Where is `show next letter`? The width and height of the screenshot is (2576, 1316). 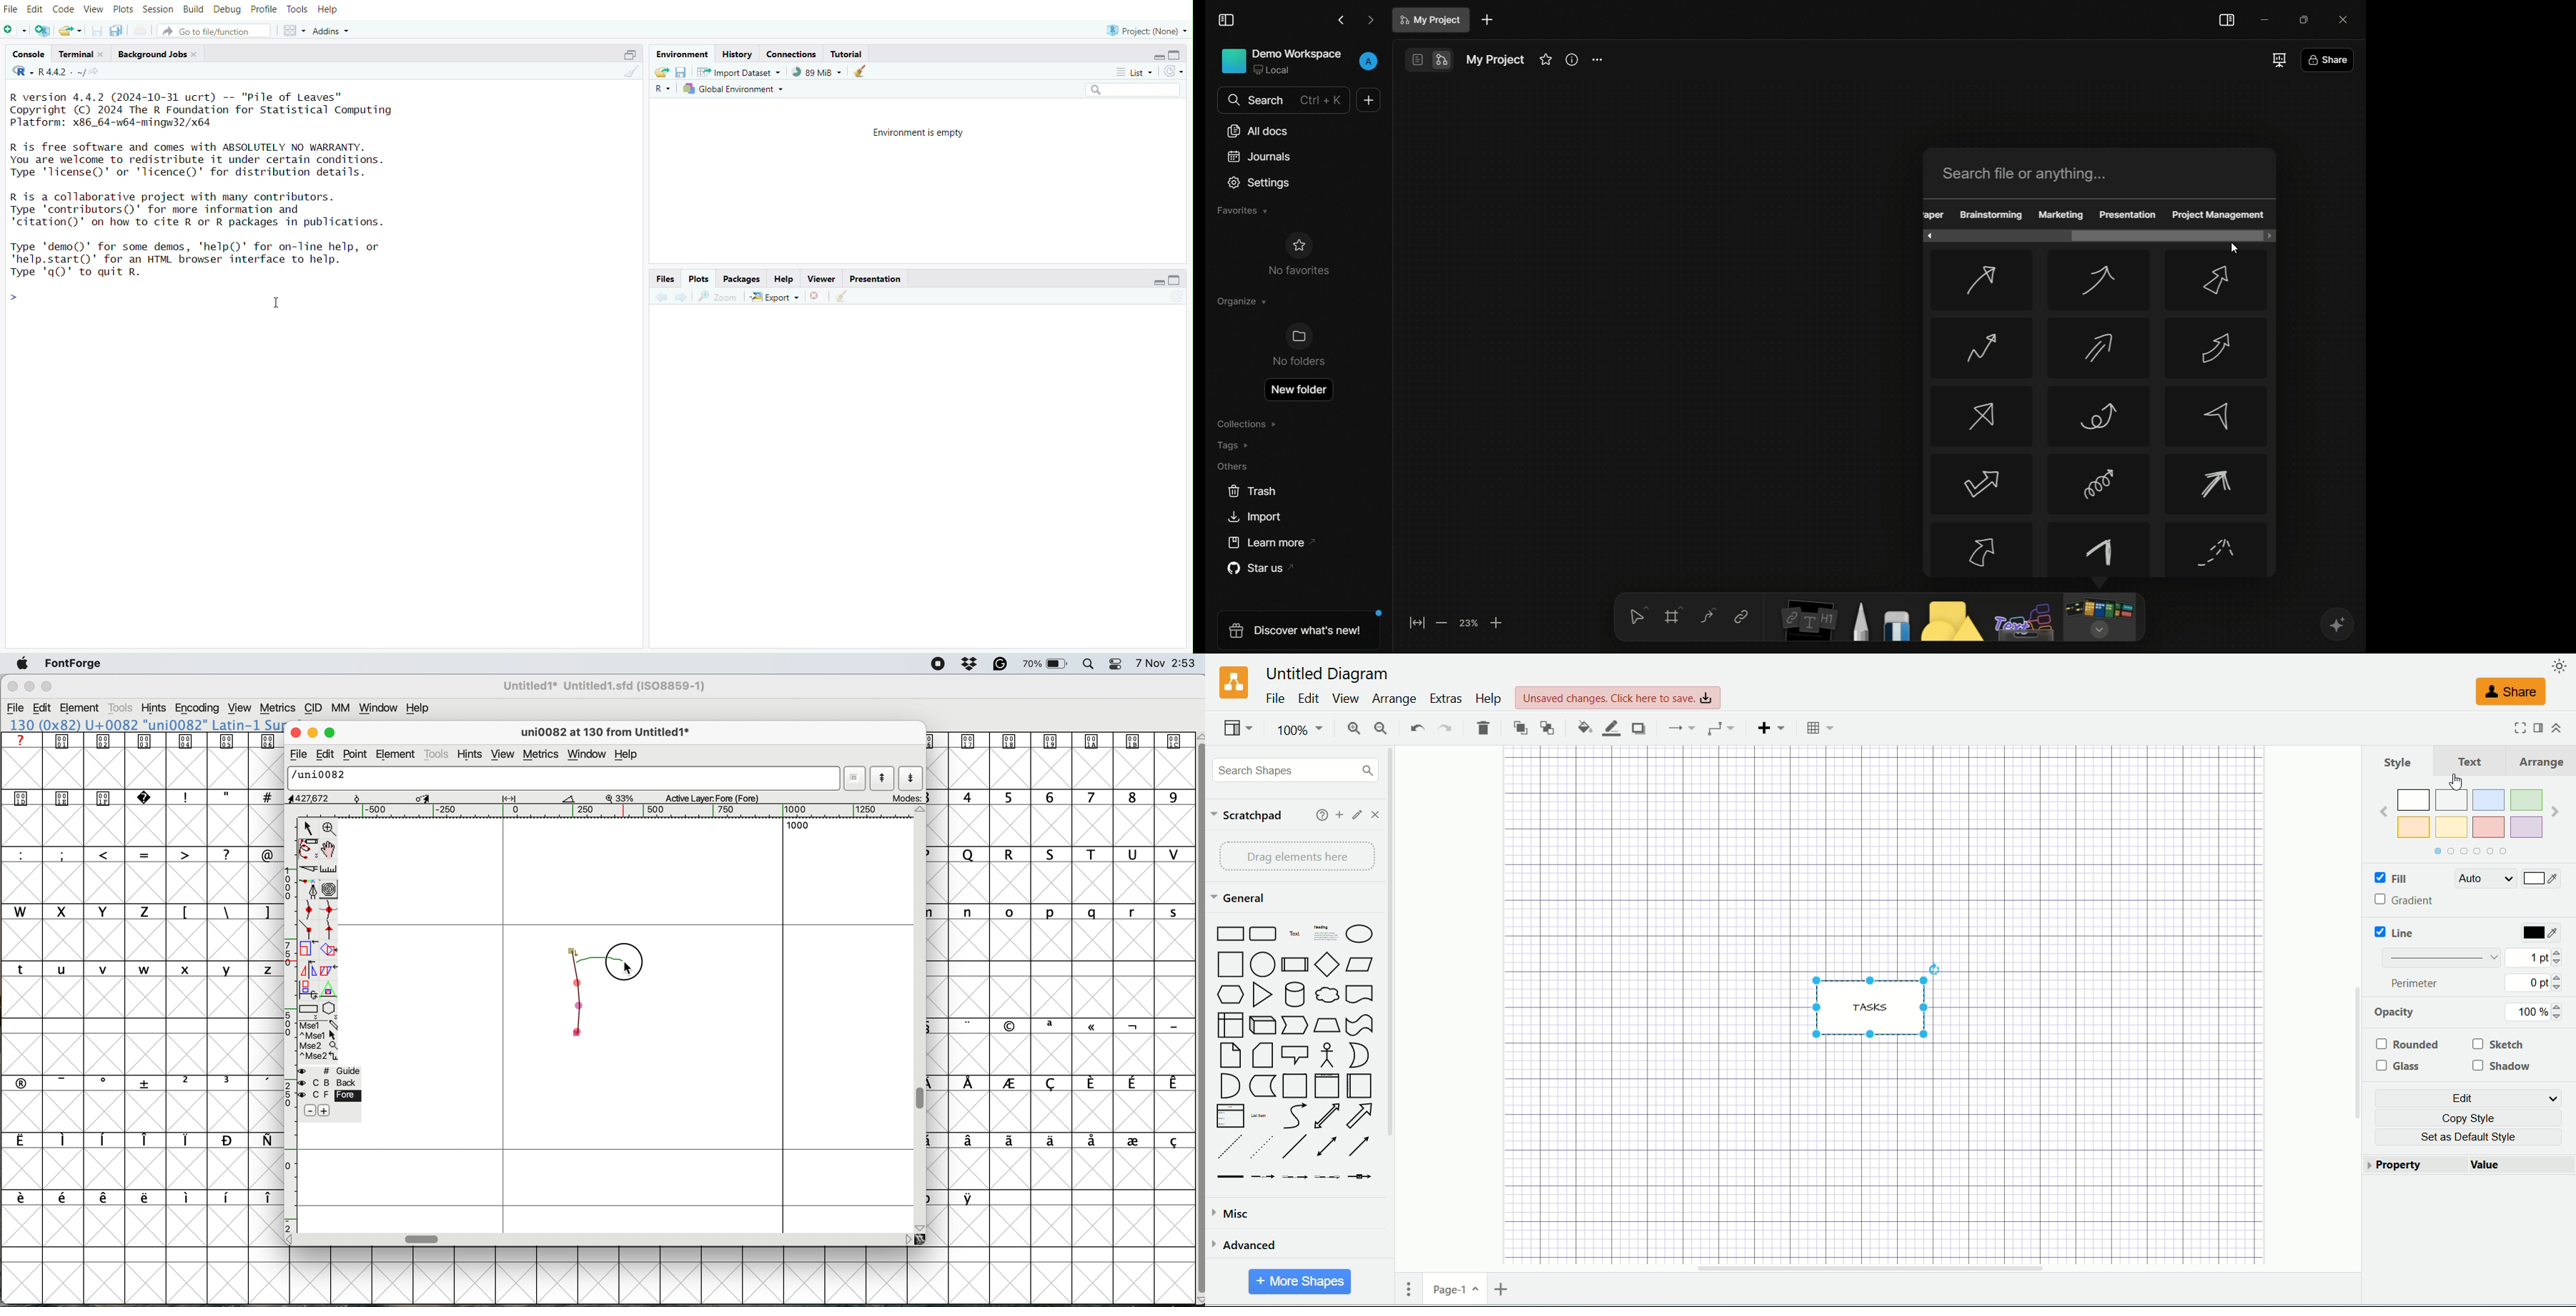 show next letter is located at coordinates (911, 780).